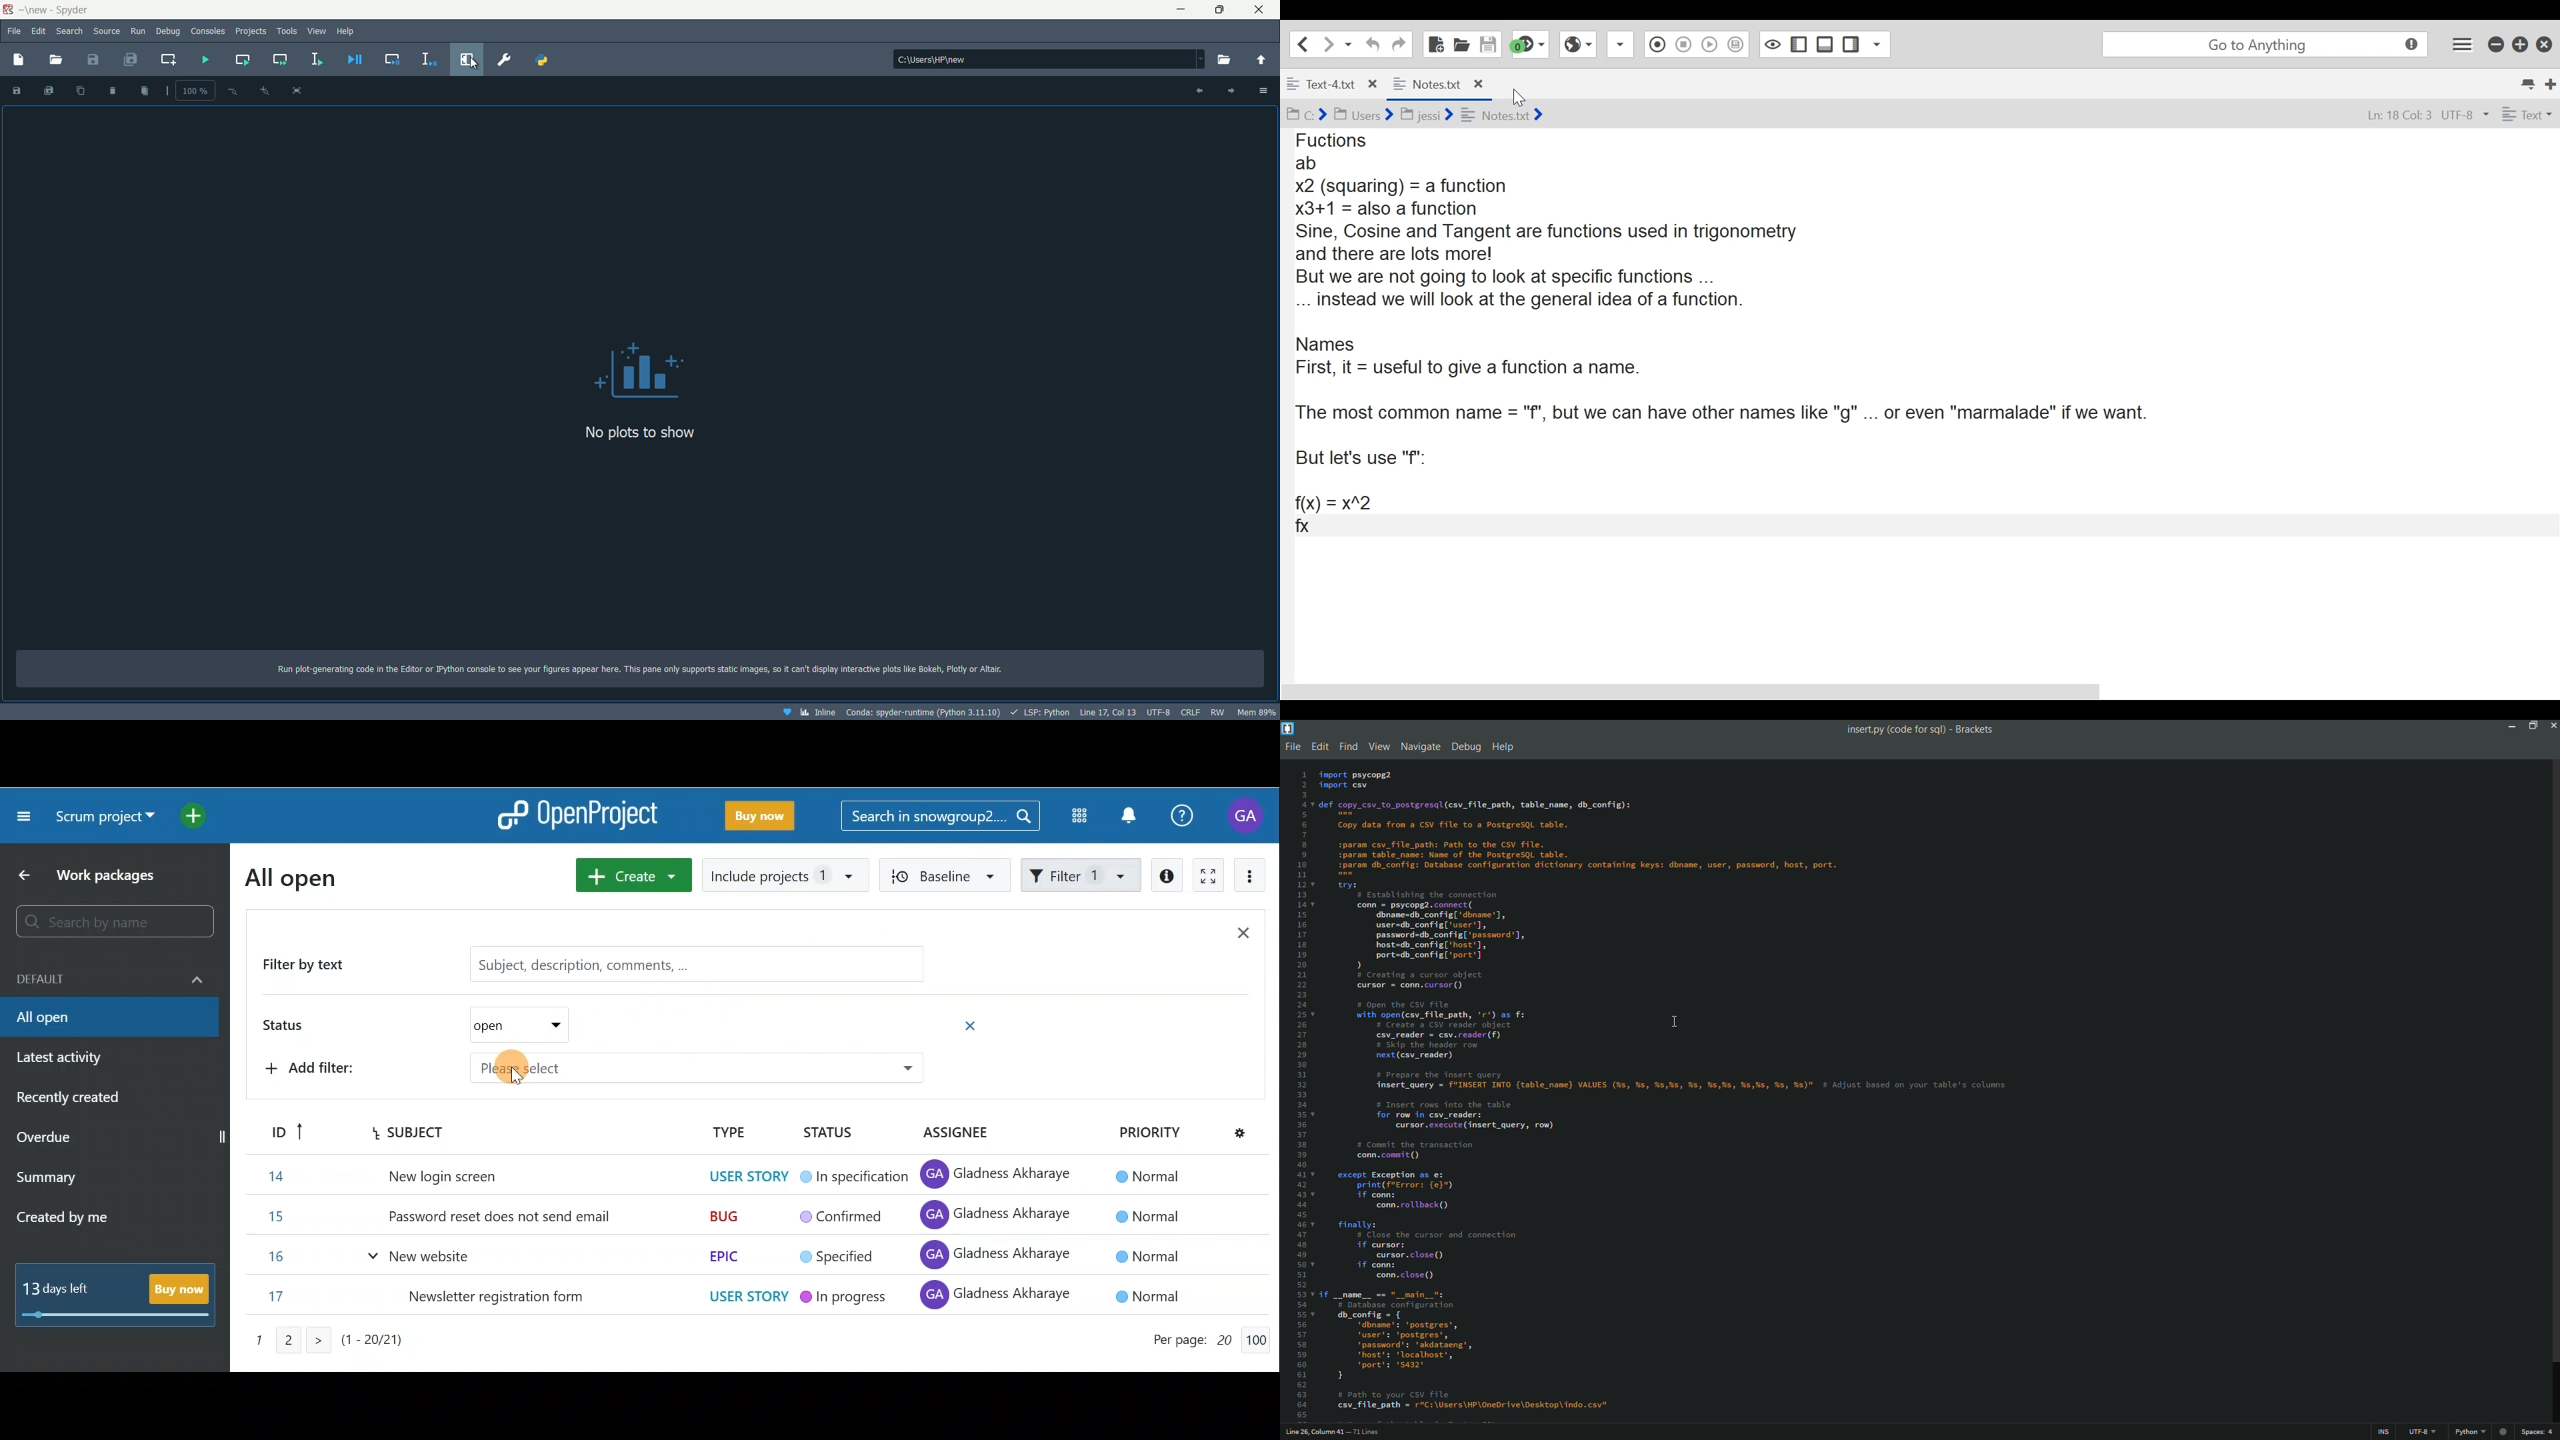 The width and height of the screenshot is (2576, 1456). What do you see at coordinates (764, 819) in the screenshot?
I see `Buy now` at bounding box center [764, 819].